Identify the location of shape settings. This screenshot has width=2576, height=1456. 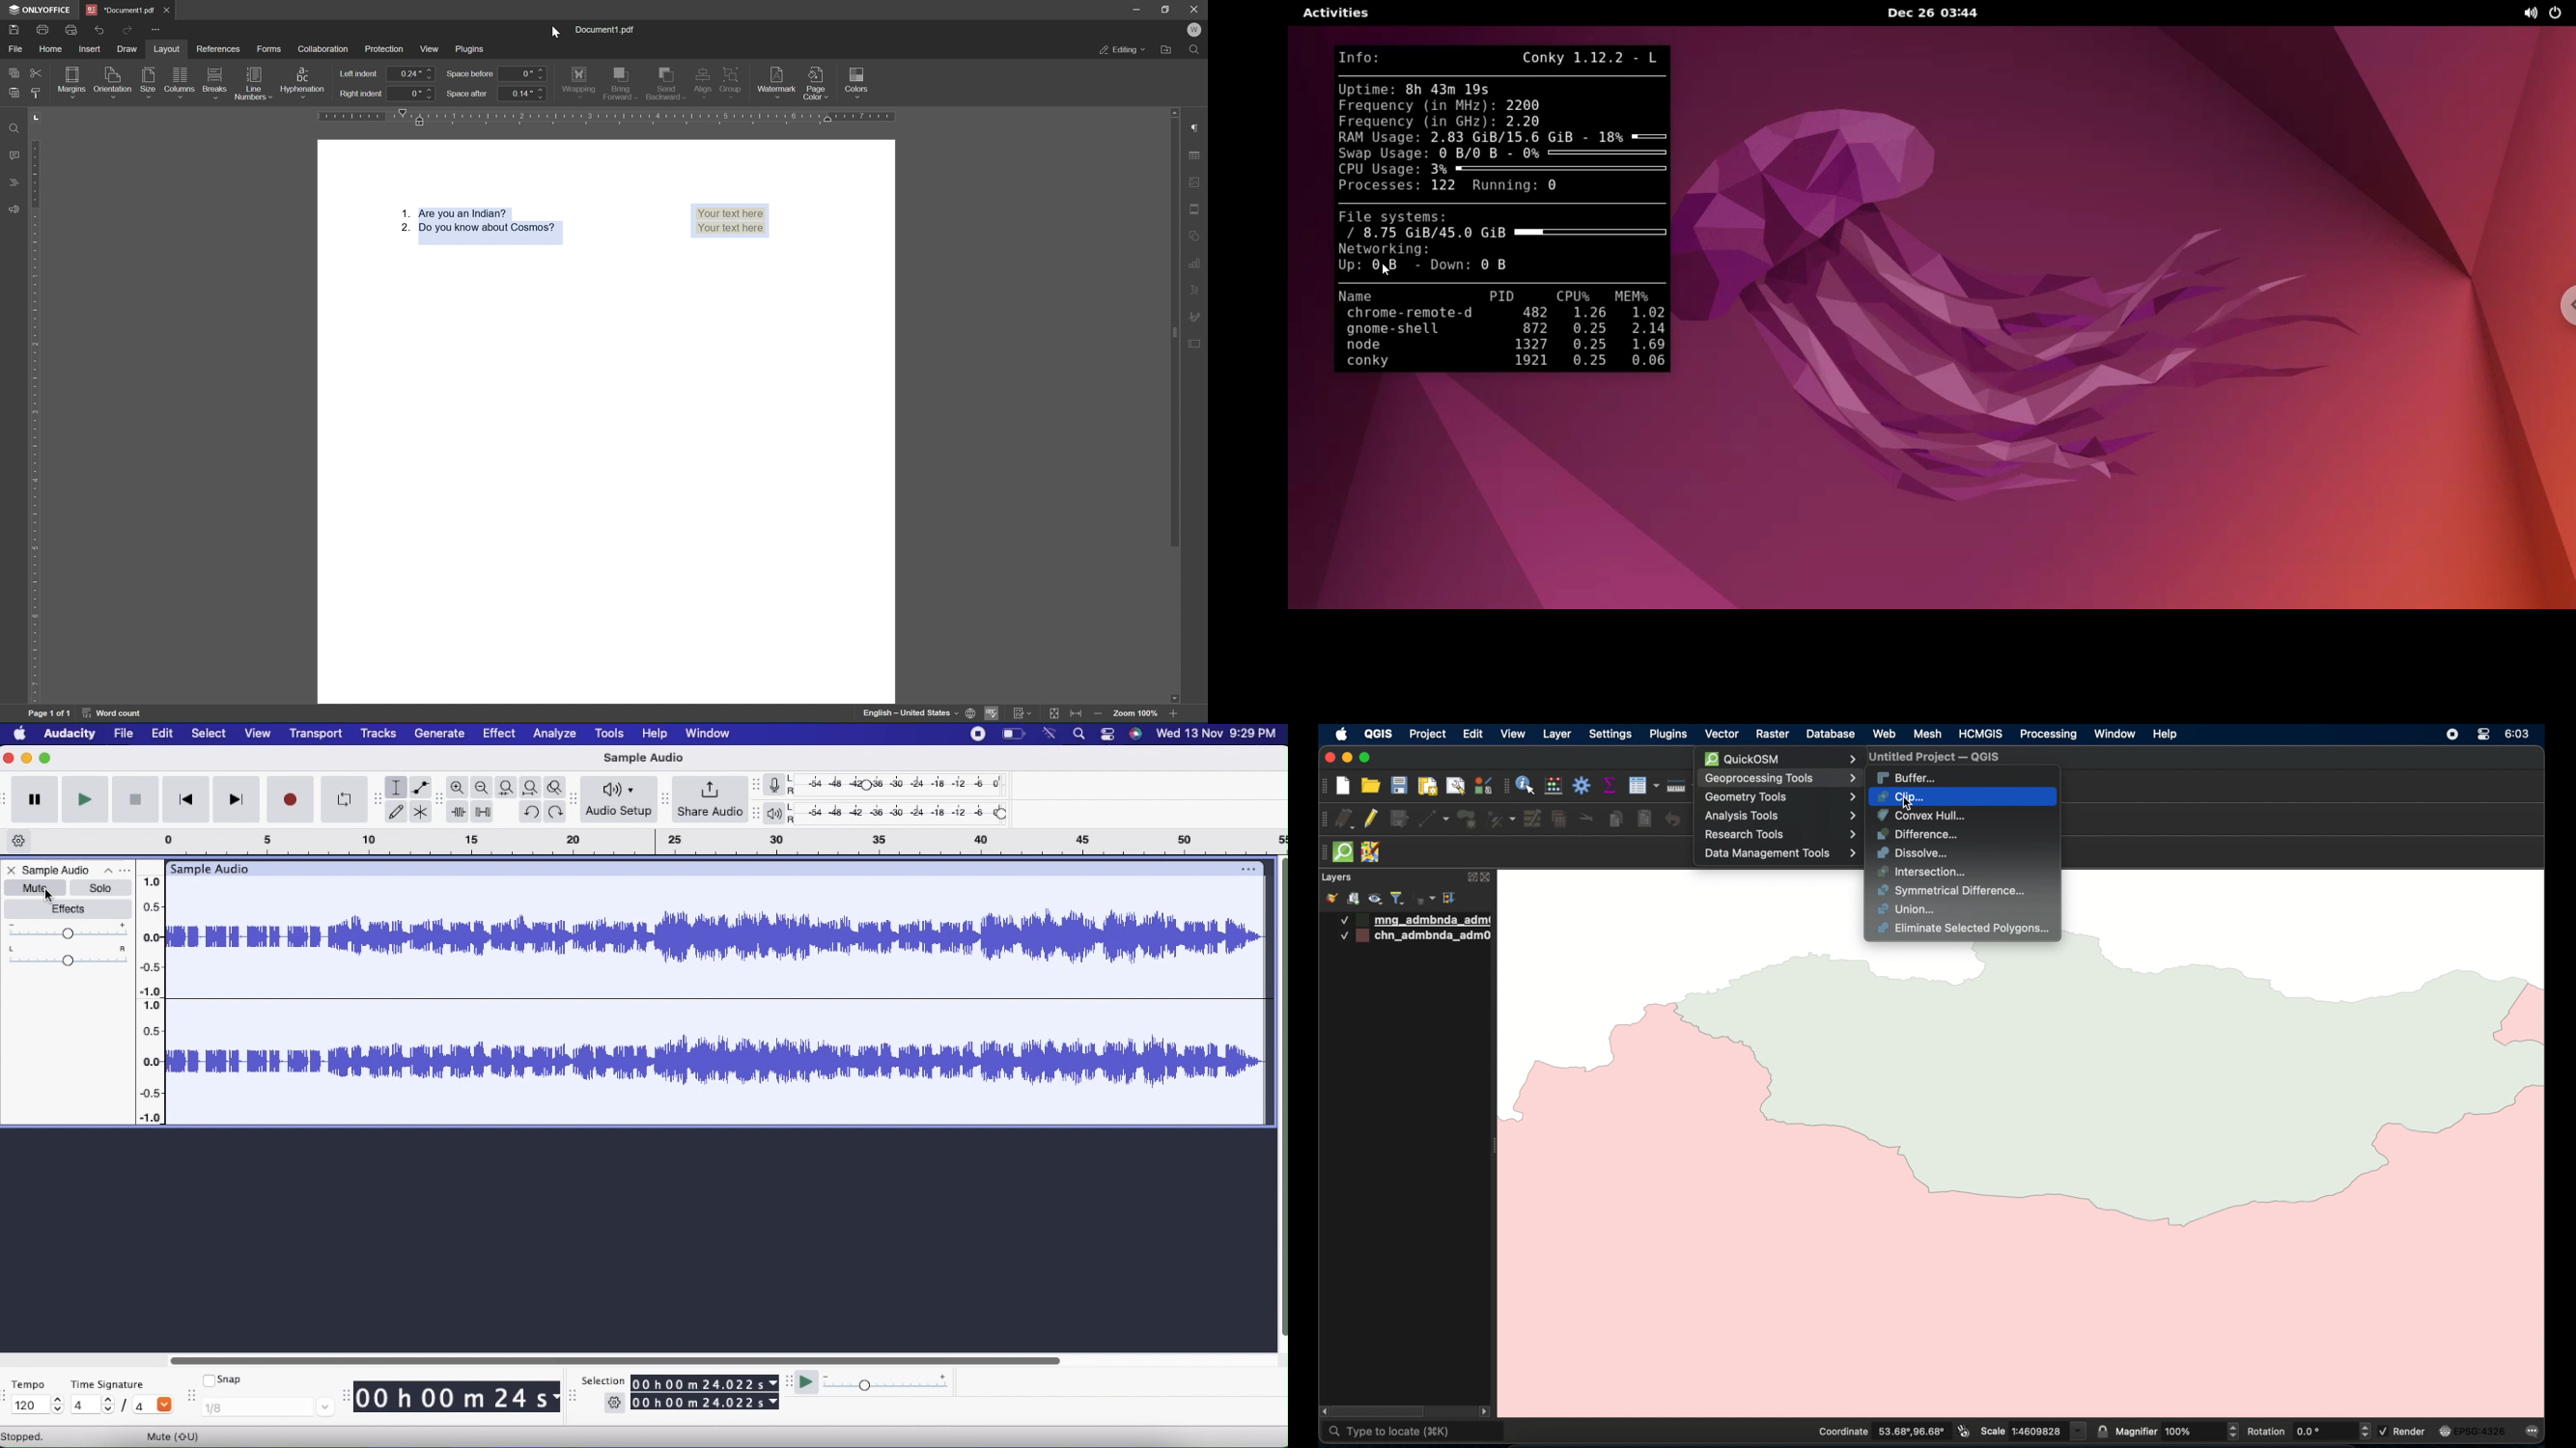
(1199, 232).